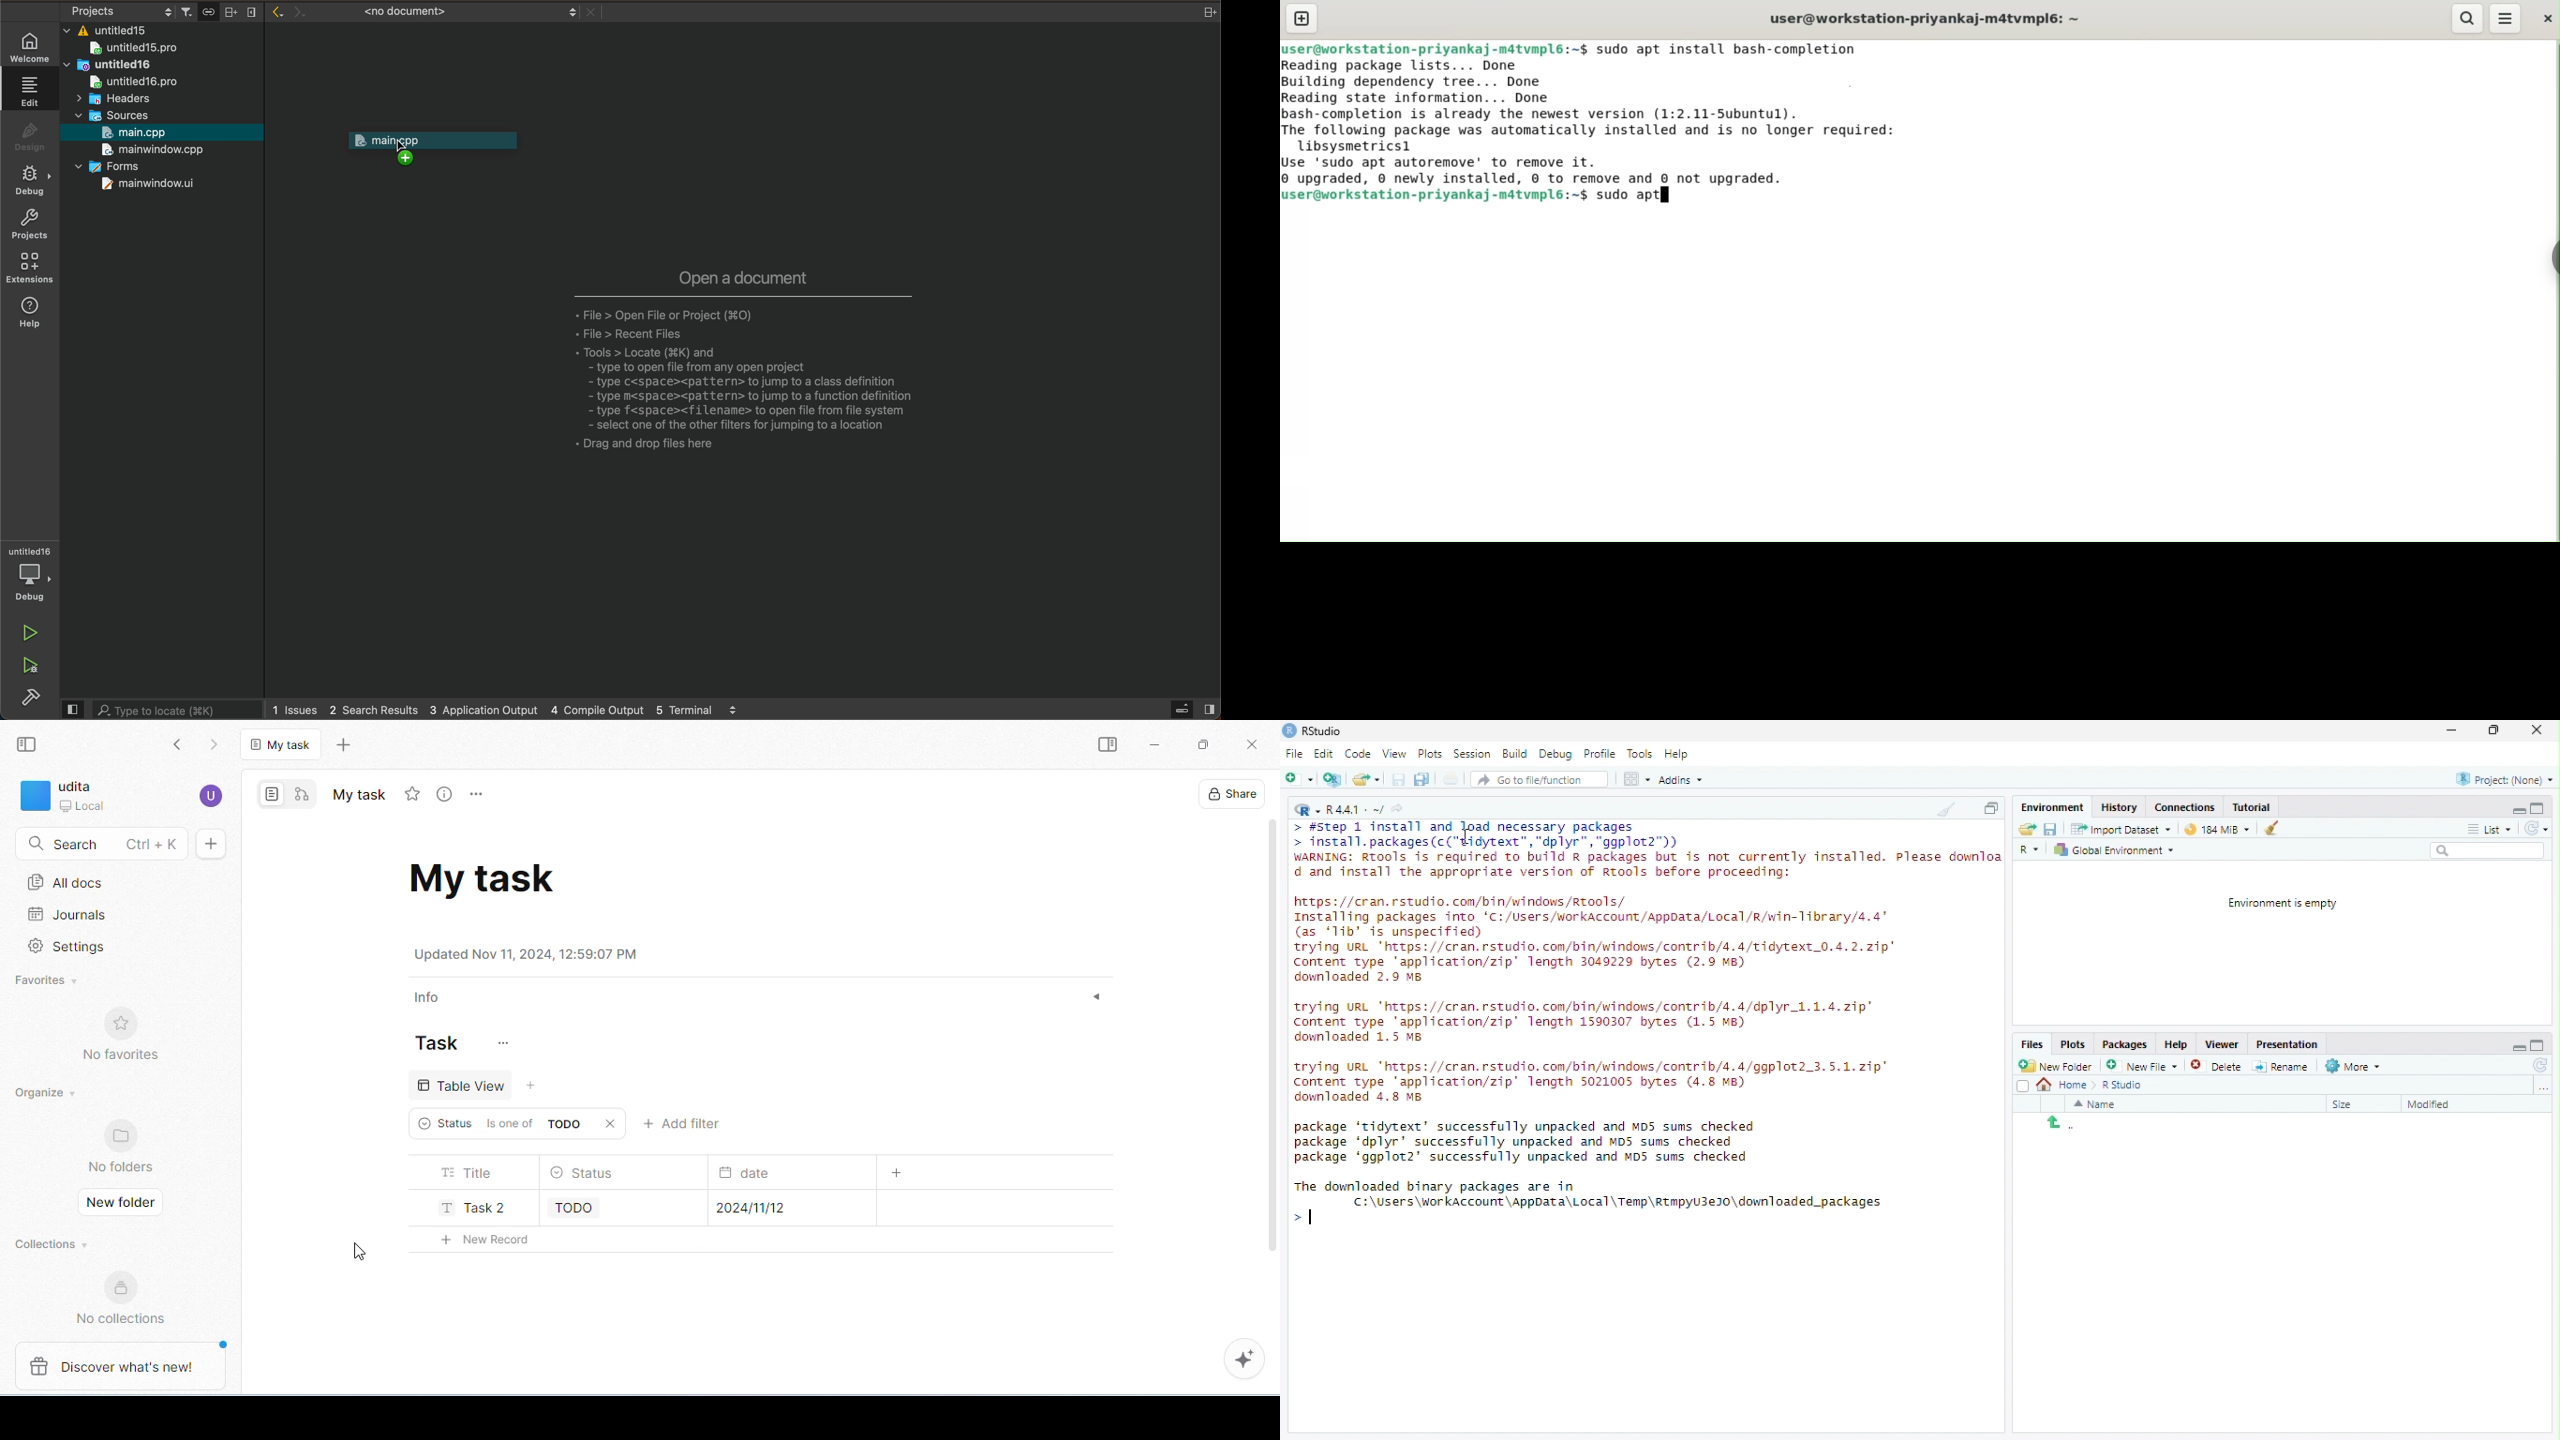 This screenshot has width=2576, height=1456. I want to click on Debug, so click(1556, 752).